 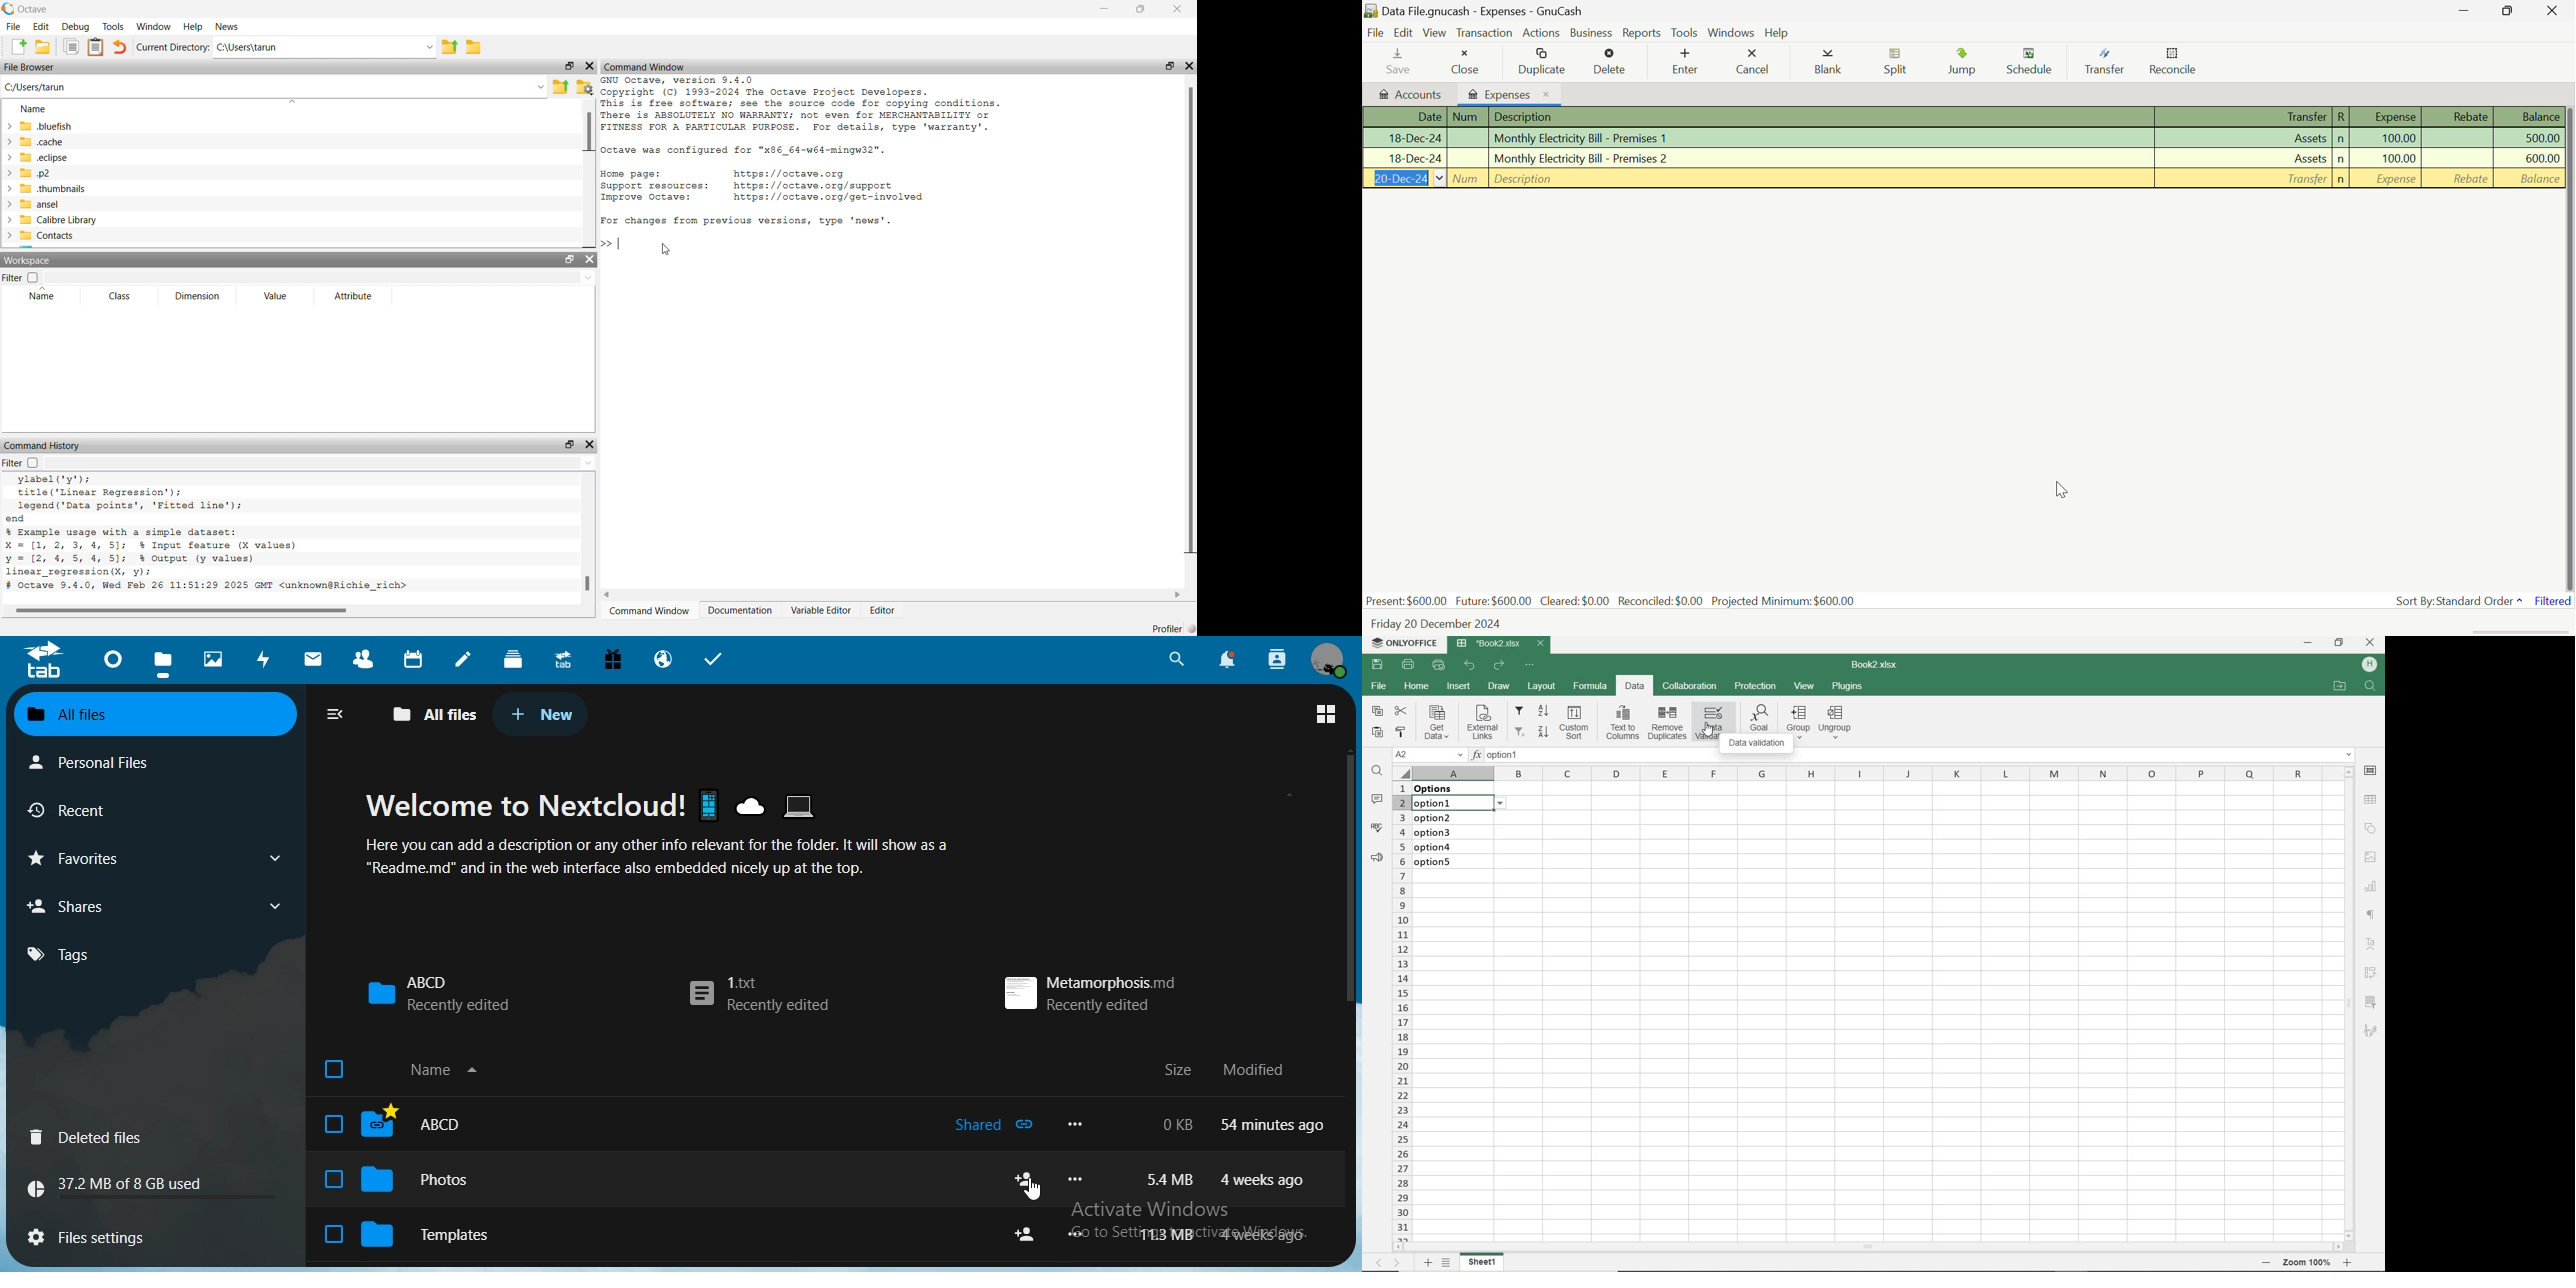 What do you see at coordinates (332, 1069) in the screenshot?
I see `check box` at bounding box center [332, 1069].